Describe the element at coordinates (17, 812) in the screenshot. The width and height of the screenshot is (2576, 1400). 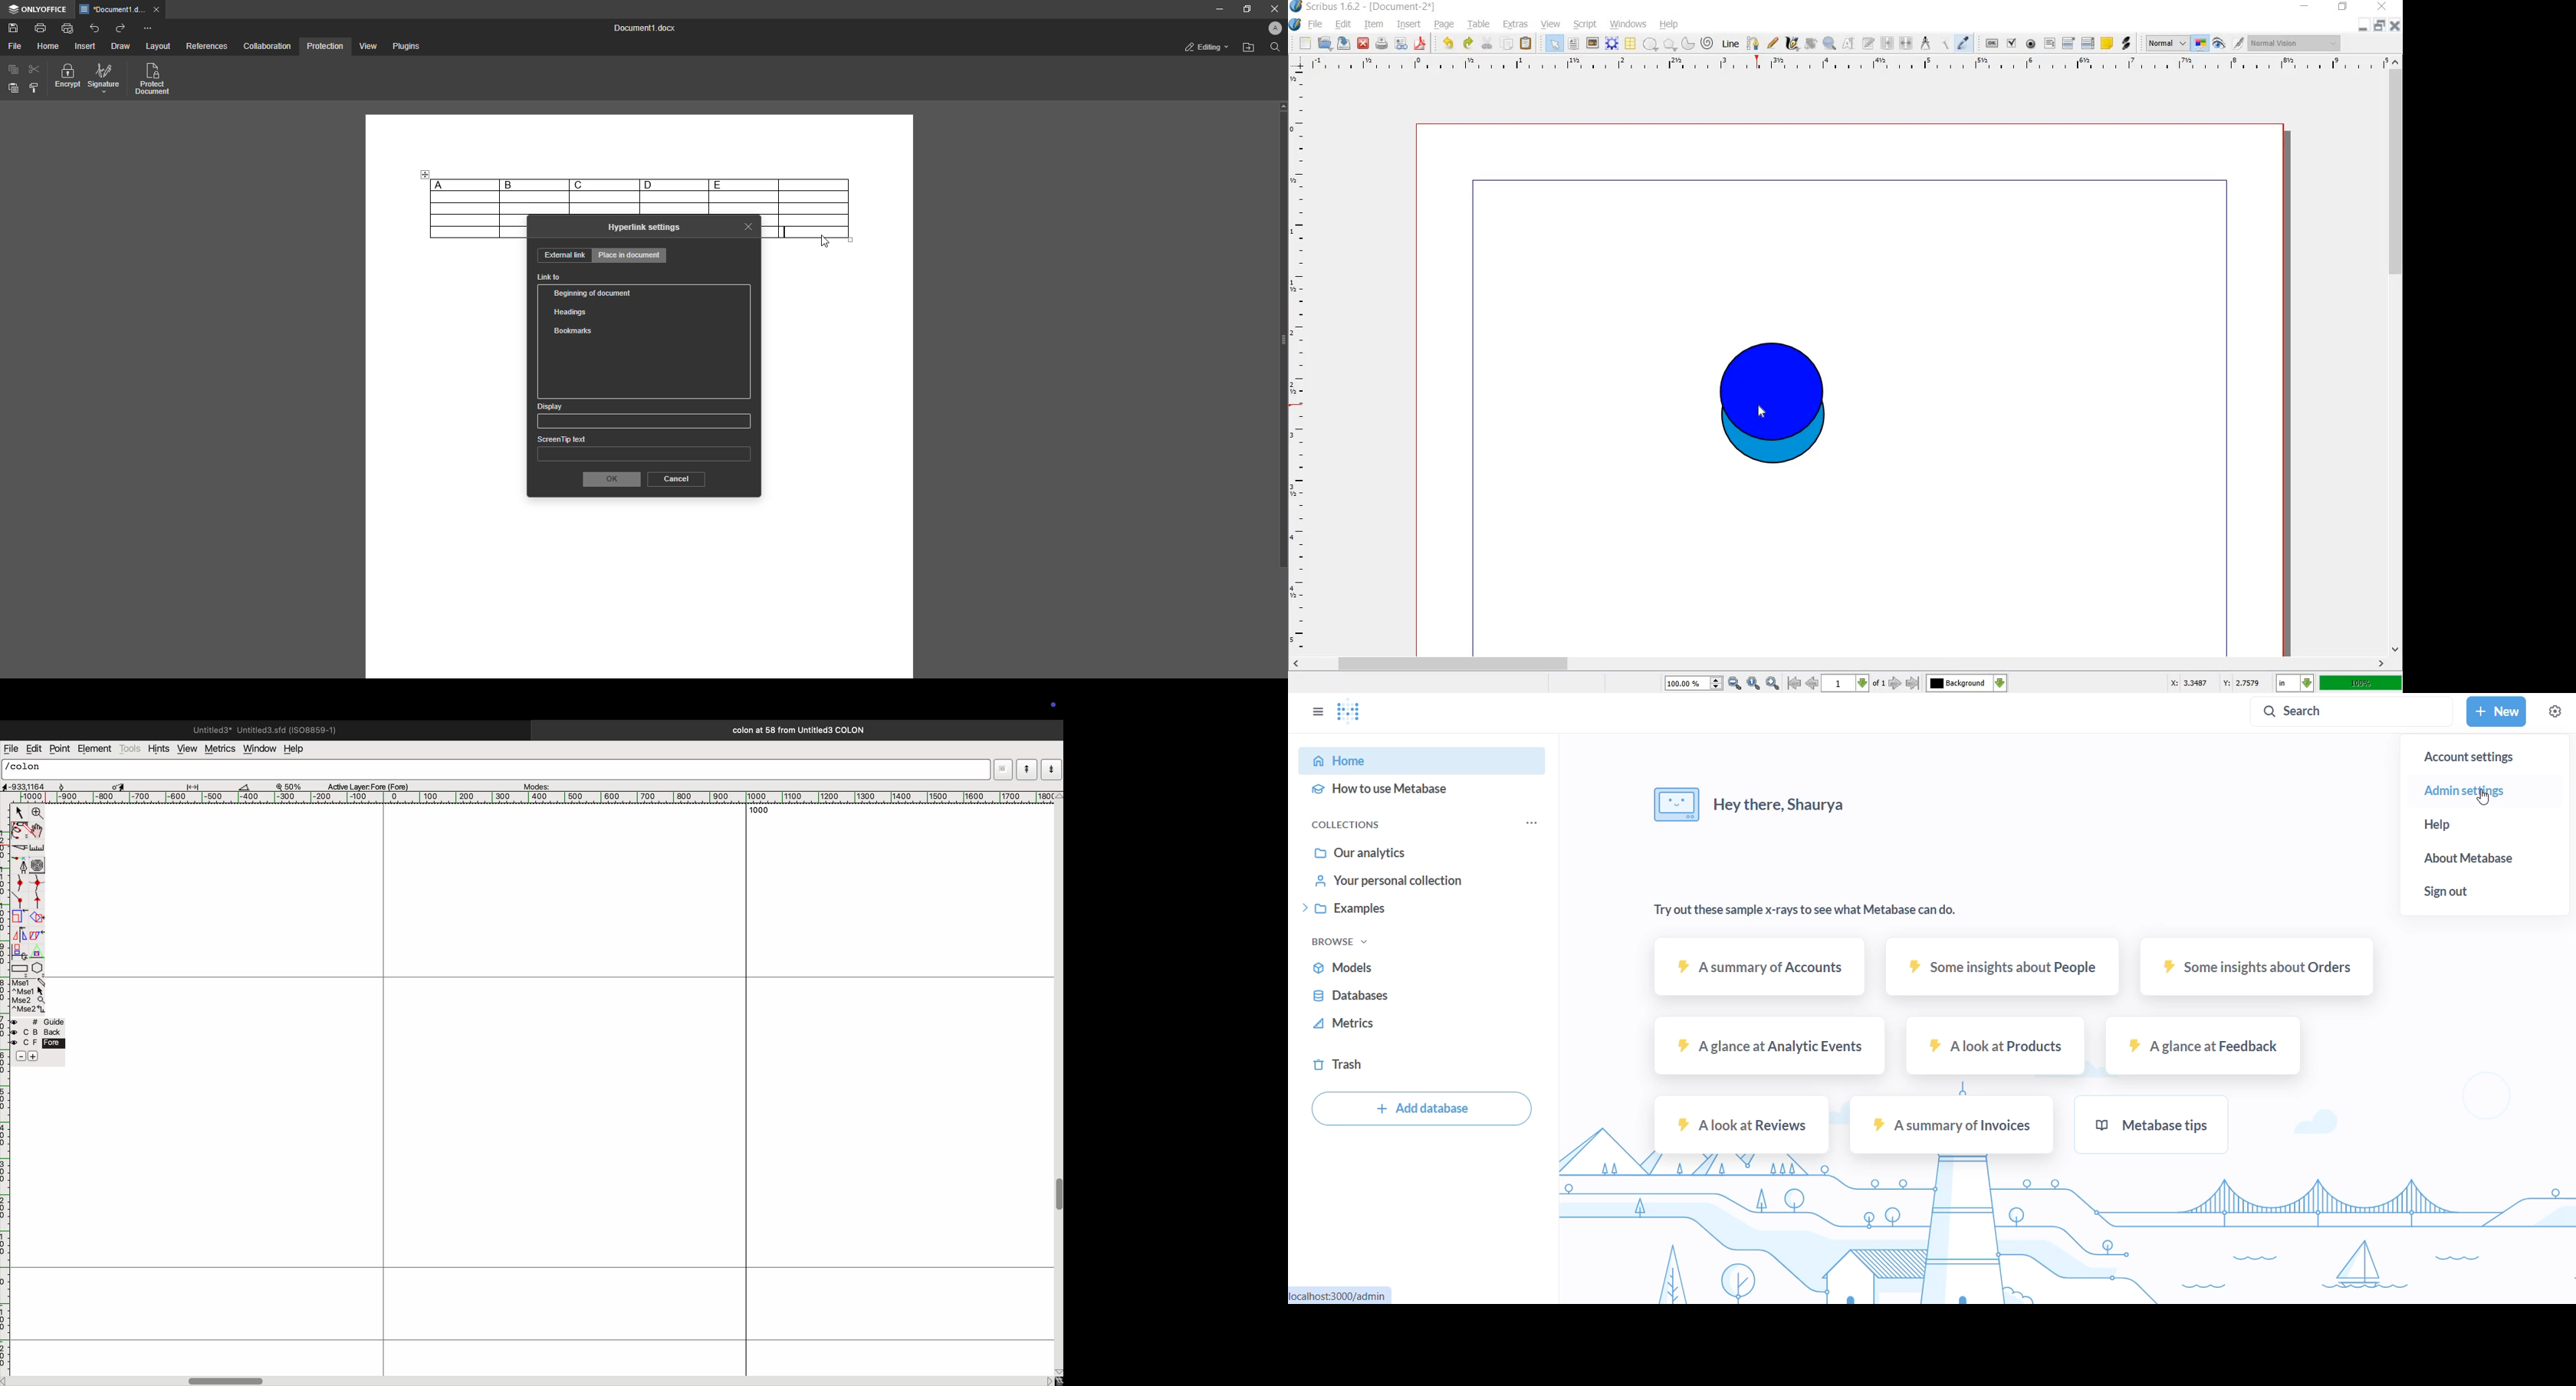
I see `cursor` at that location.